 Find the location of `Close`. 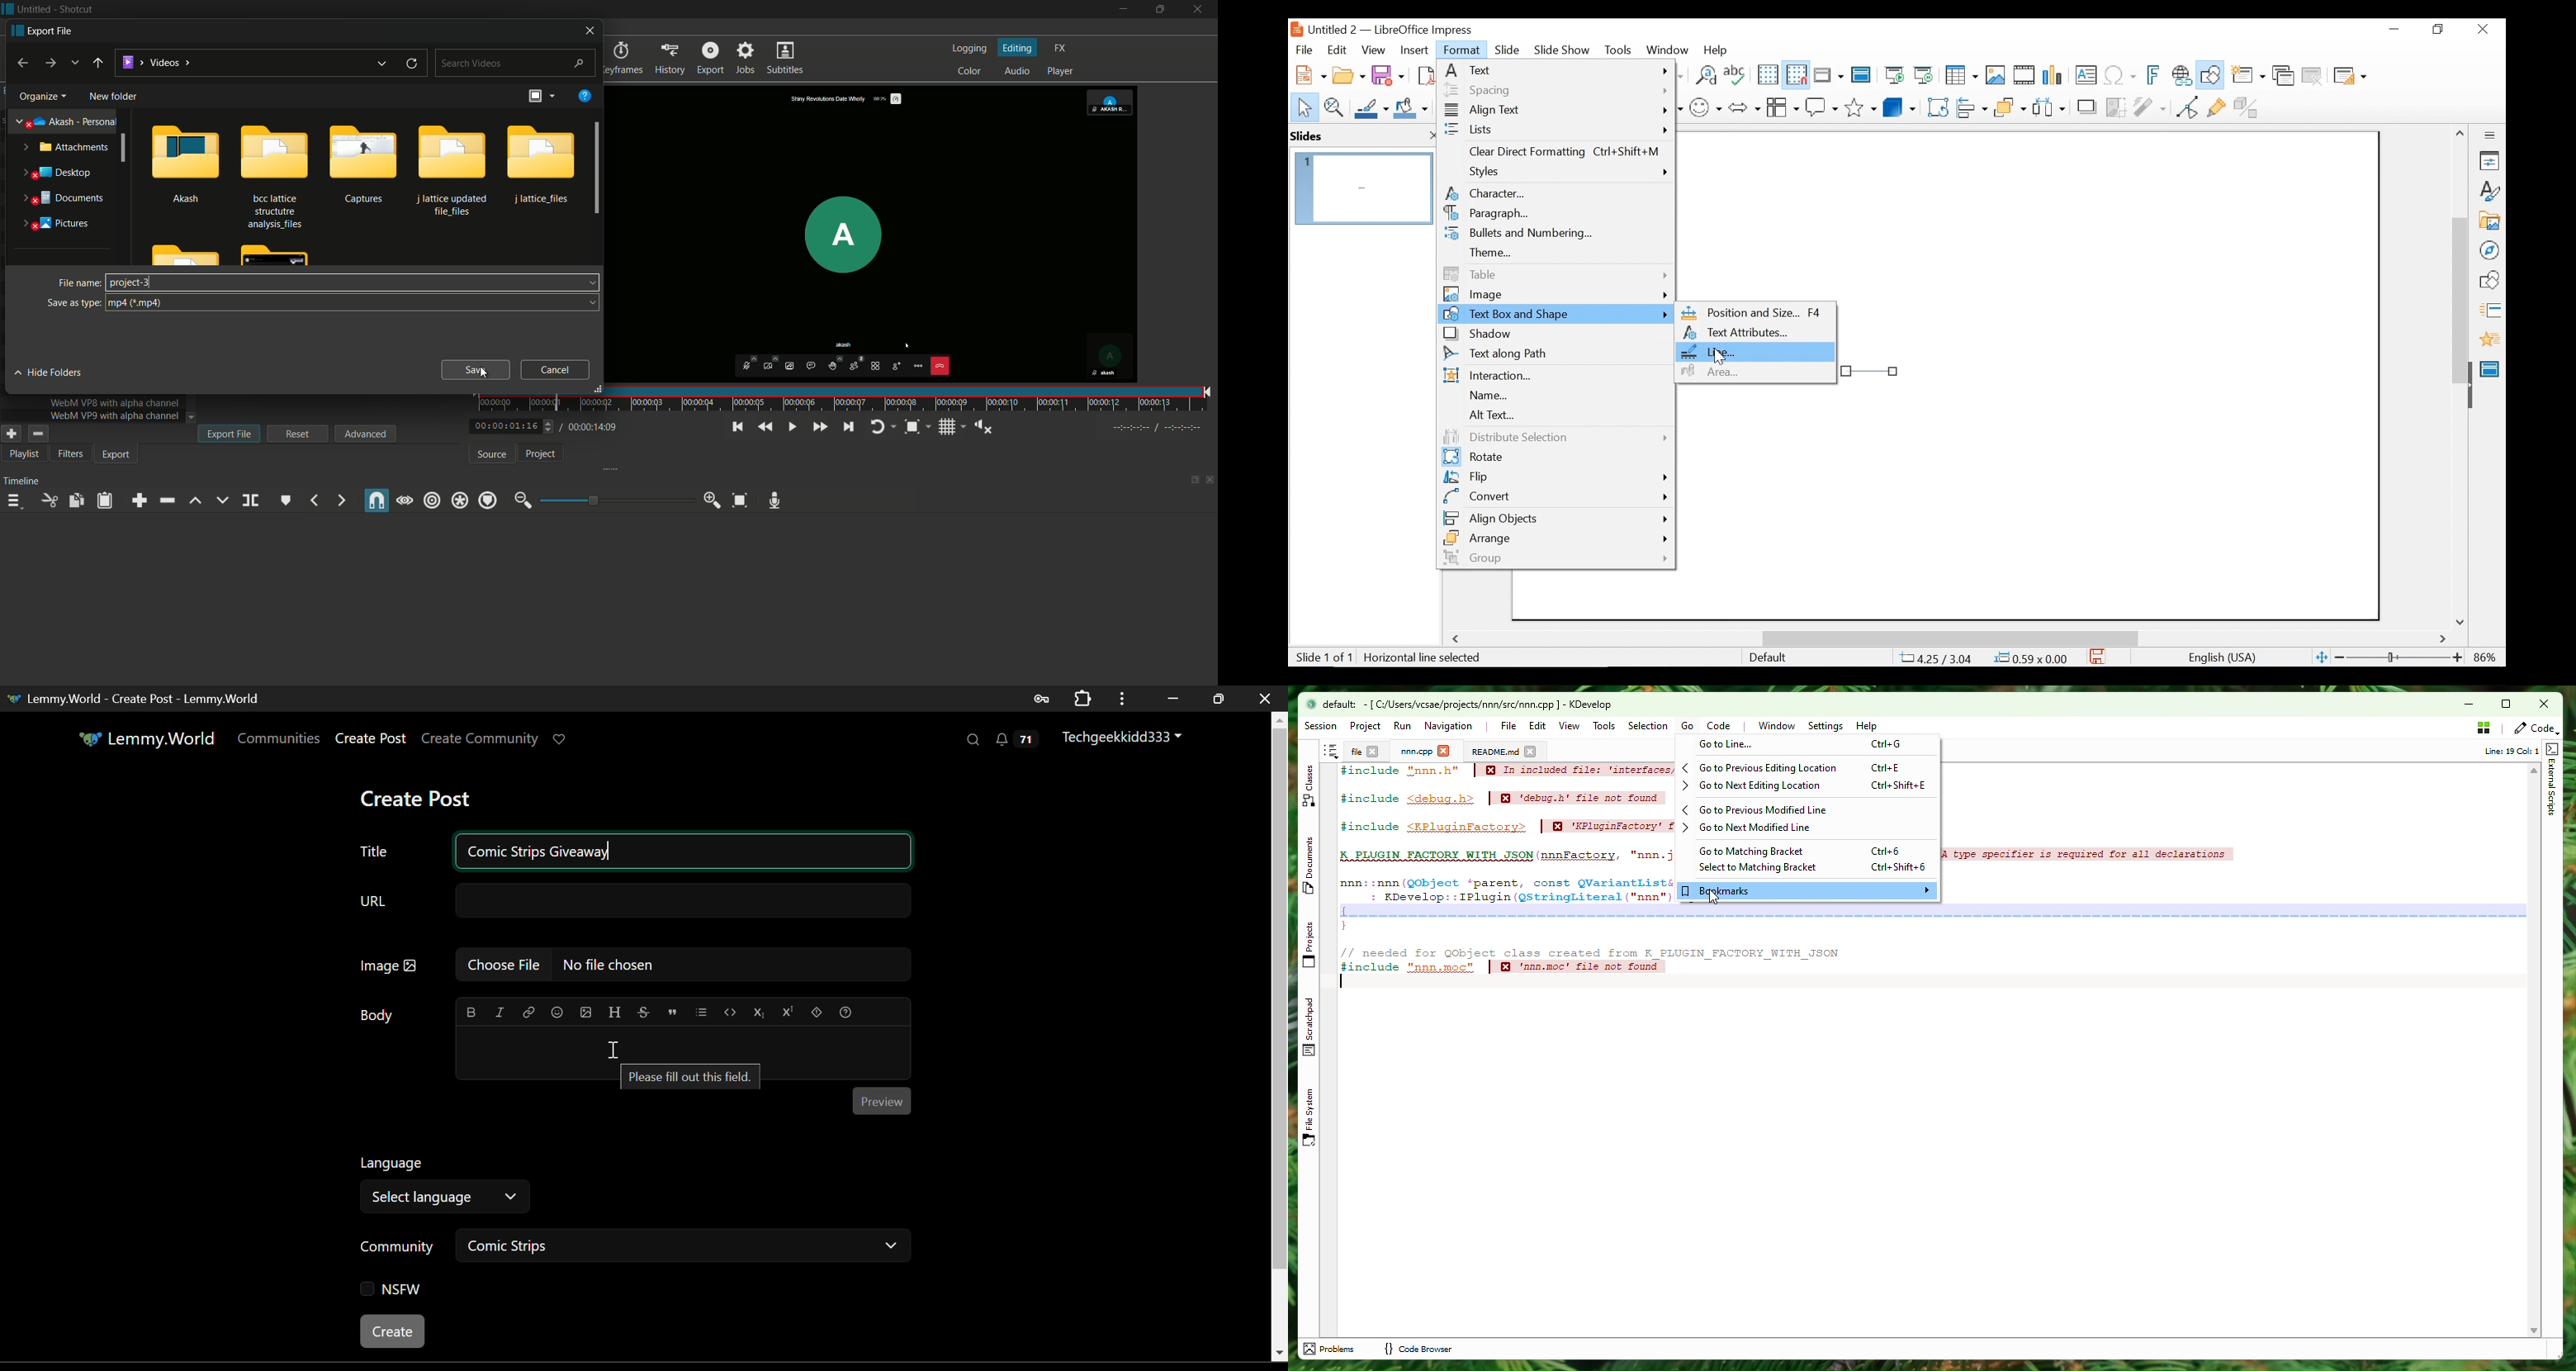

Close is located at coordinates (2482, 30).